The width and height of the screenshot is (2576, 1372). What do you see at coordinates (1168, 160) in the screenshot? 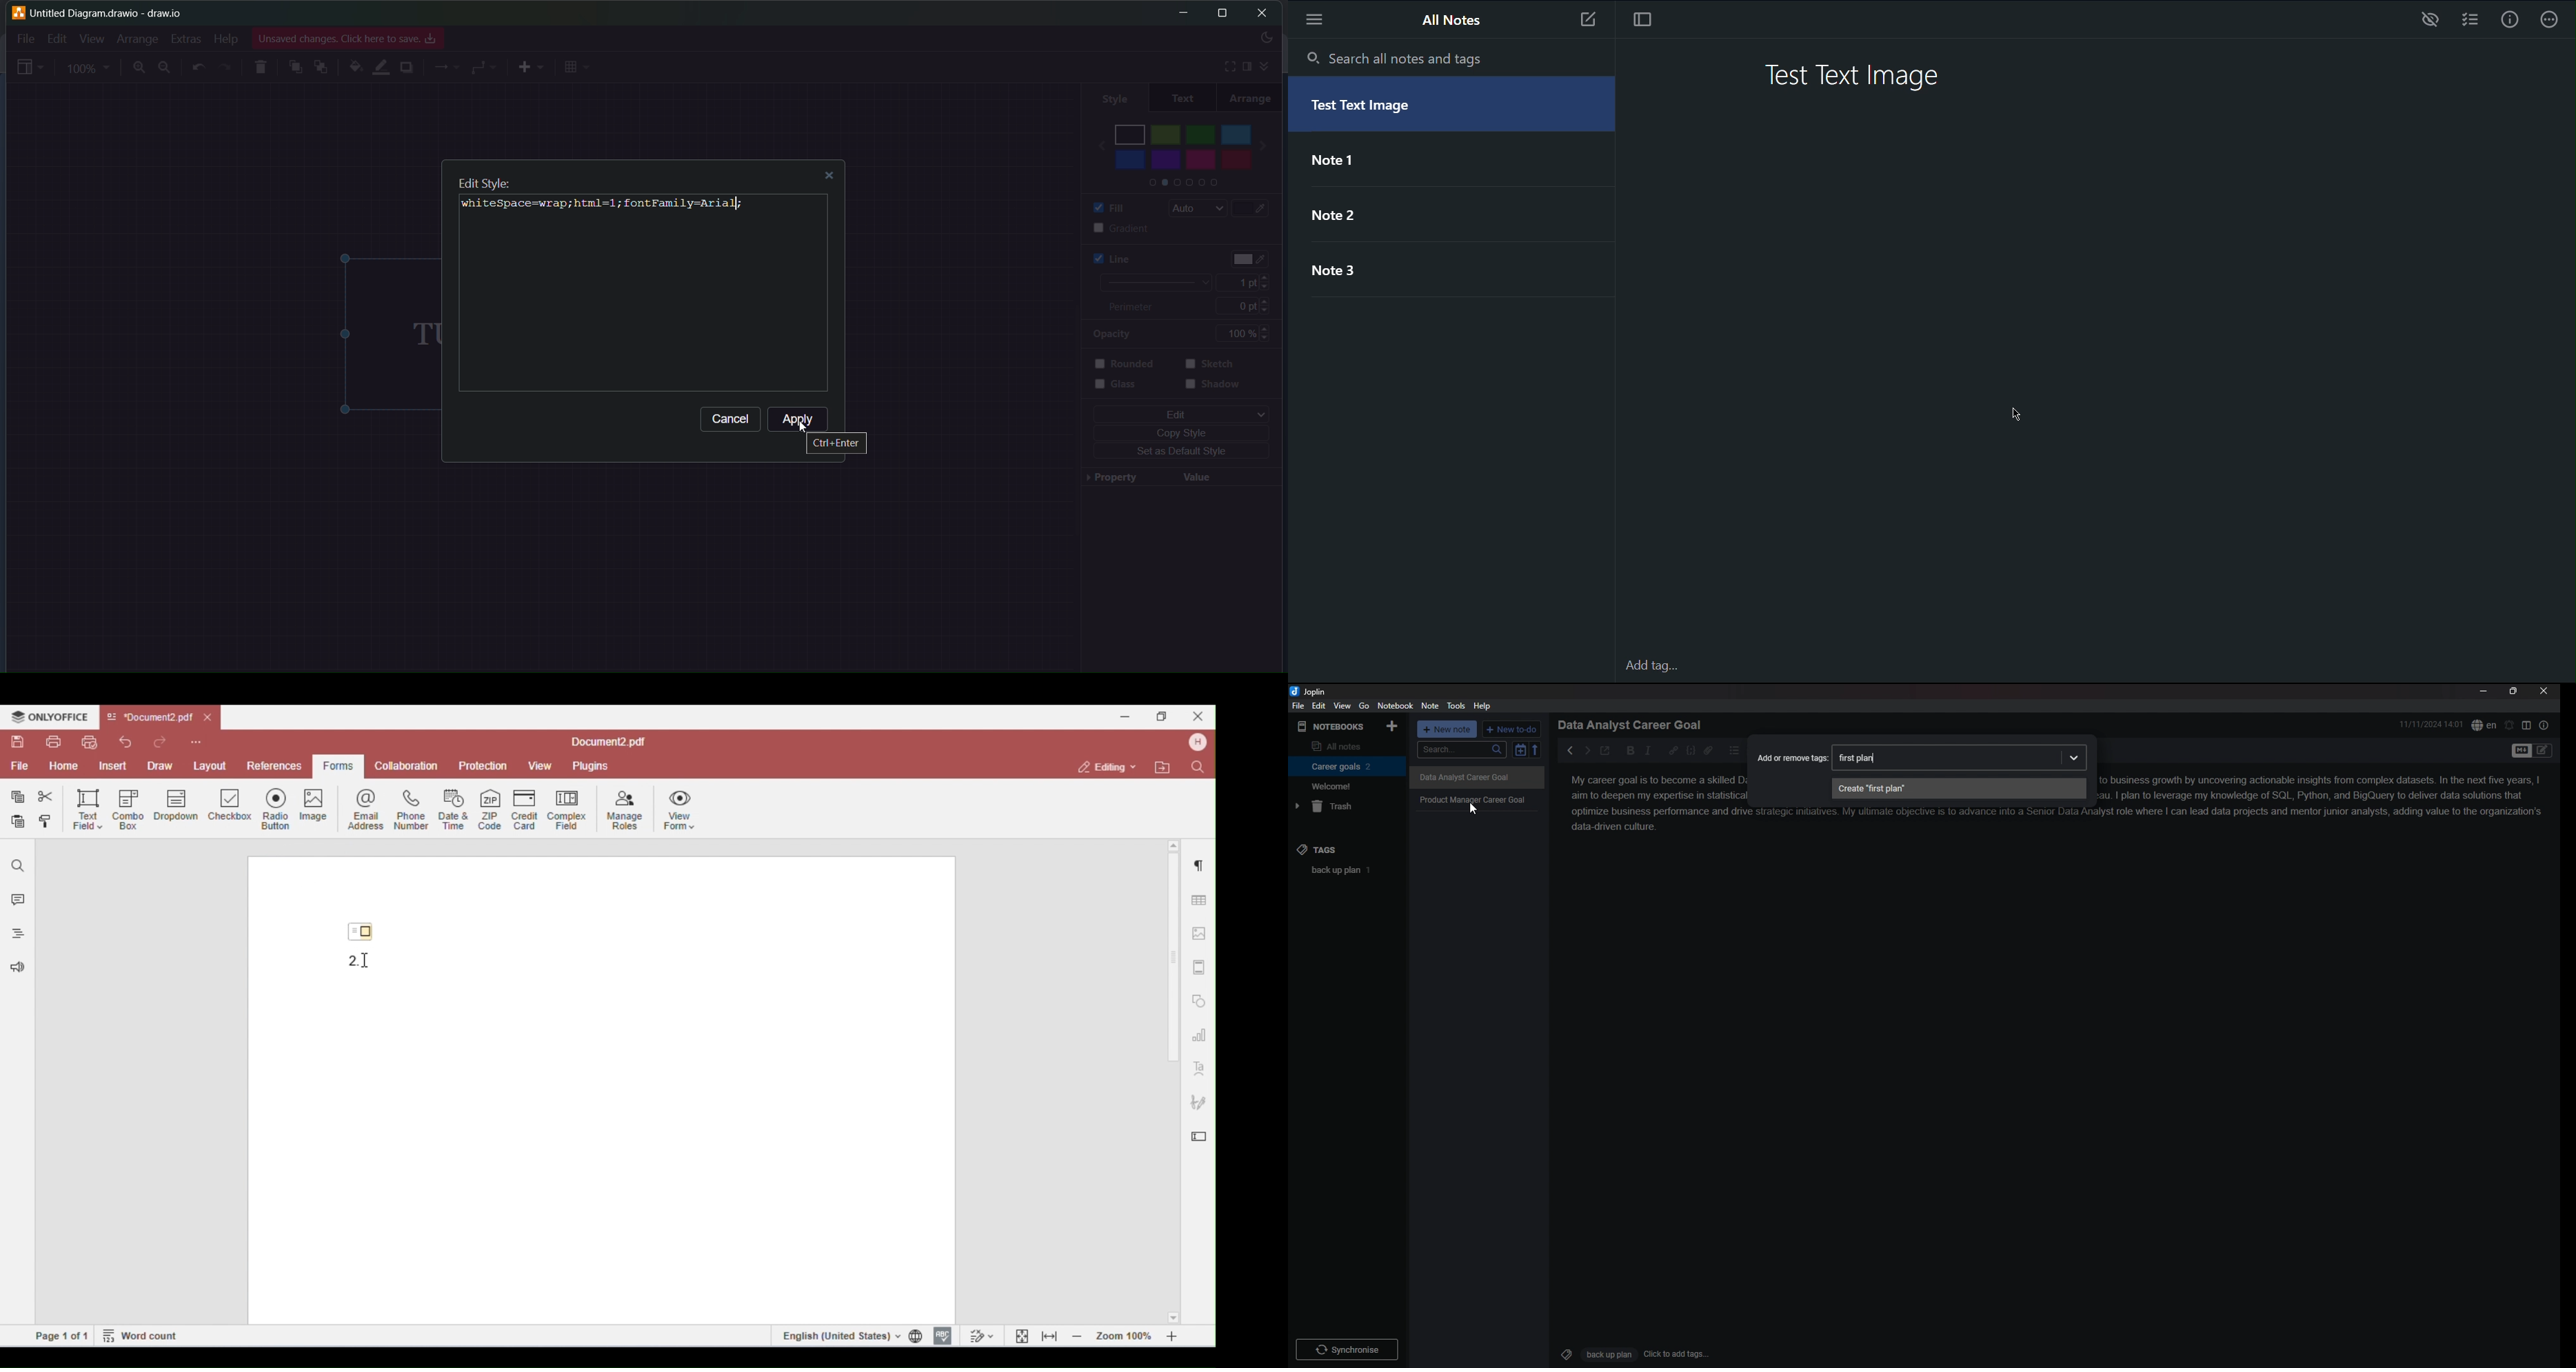
I see `purple` at bounding box center [1168, 160].